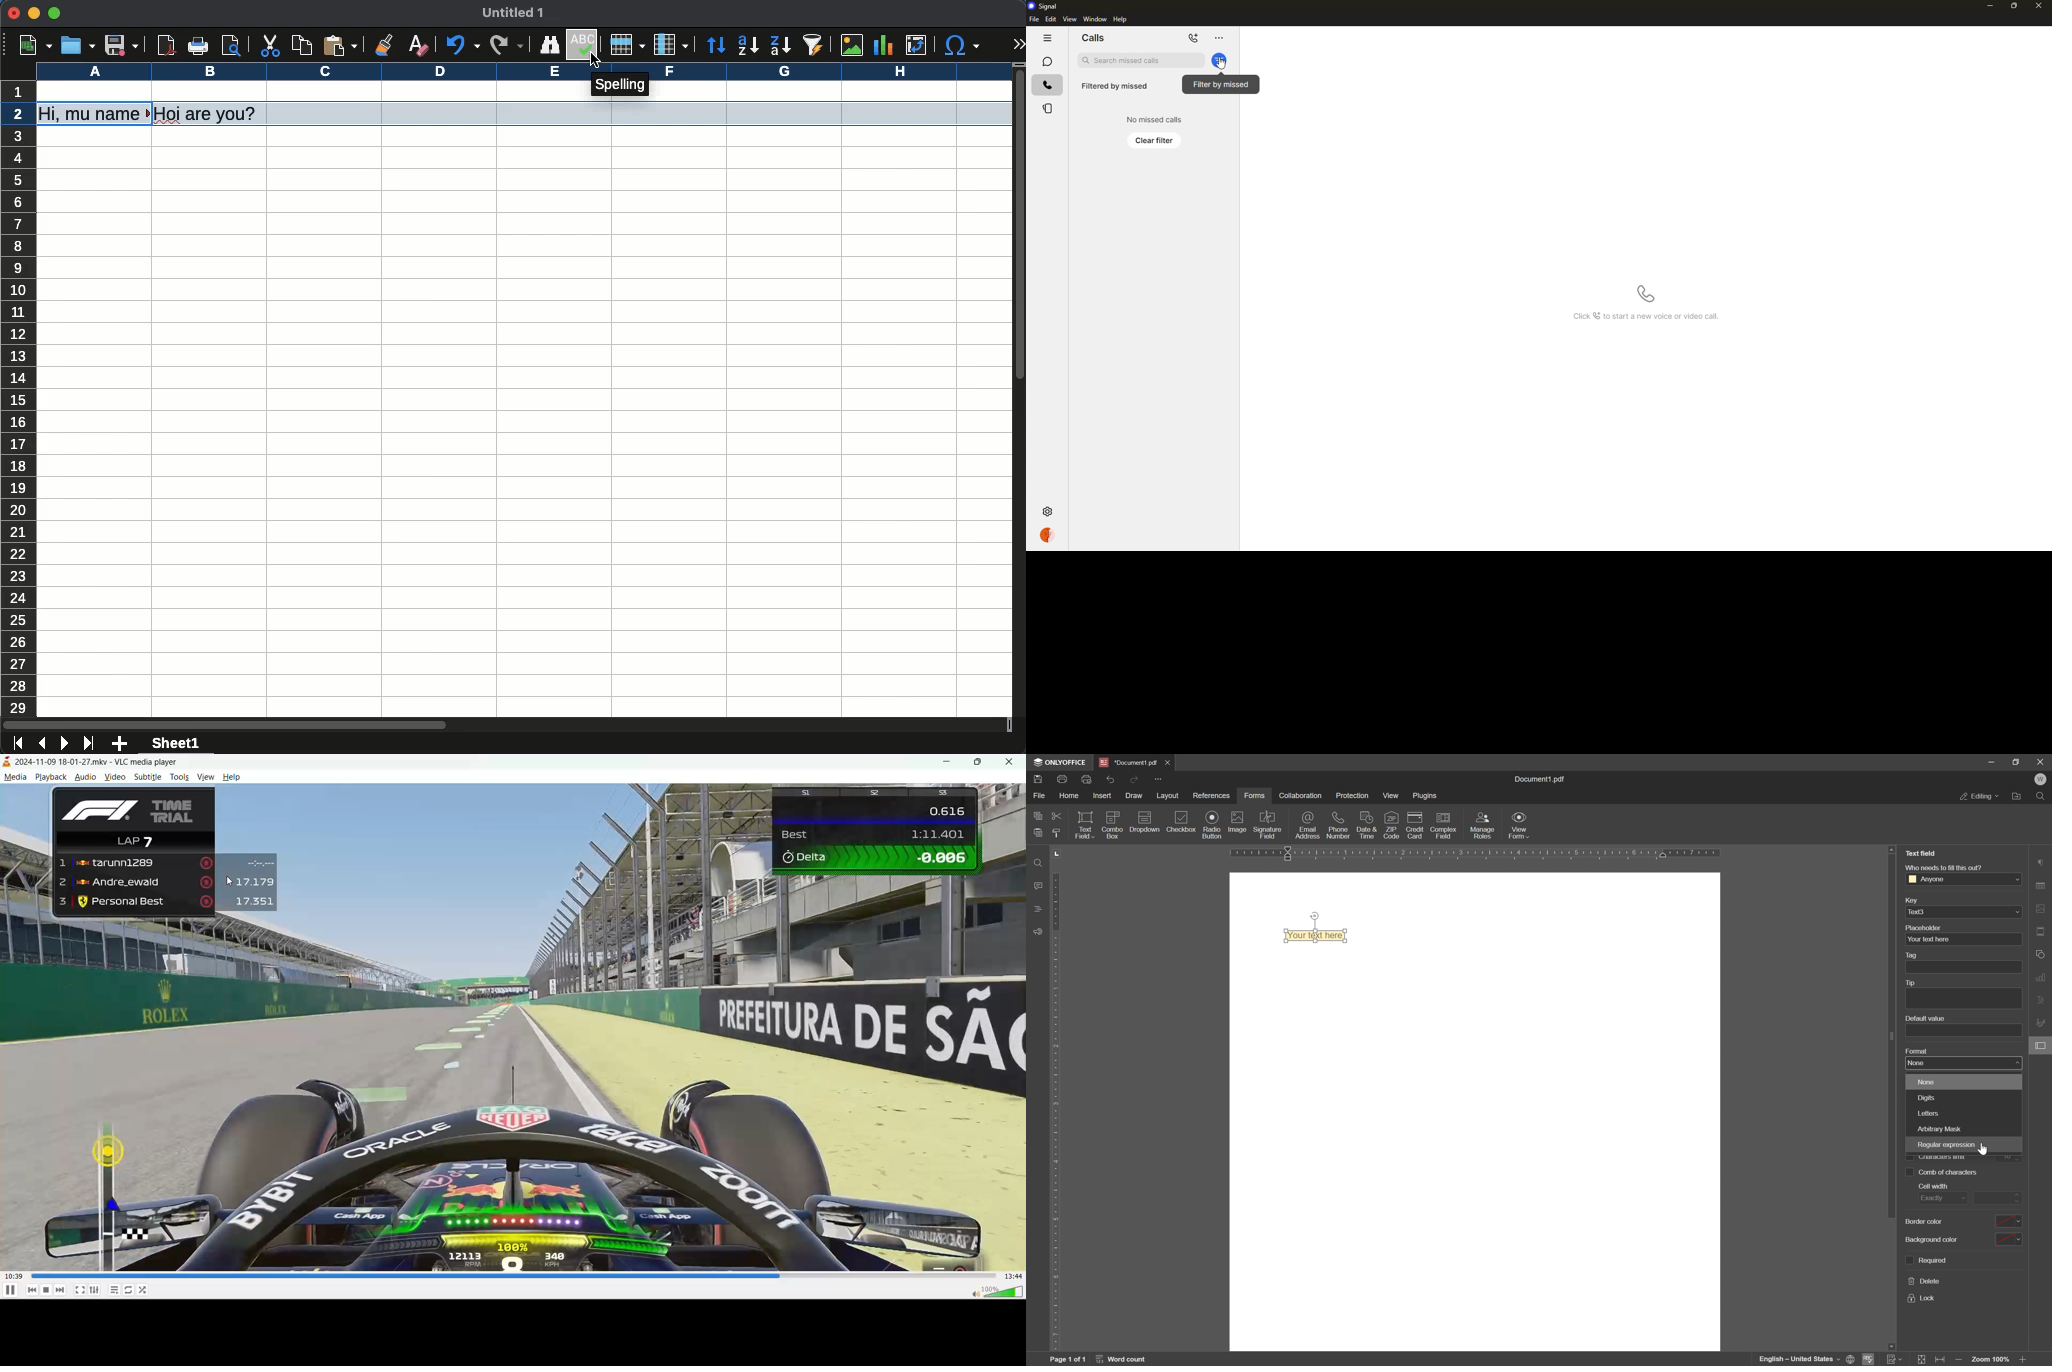 The image size is (2072, 1372). Describe the element at coordinates (167, 45) in the screenshot. I see `pdf preview` at that location.